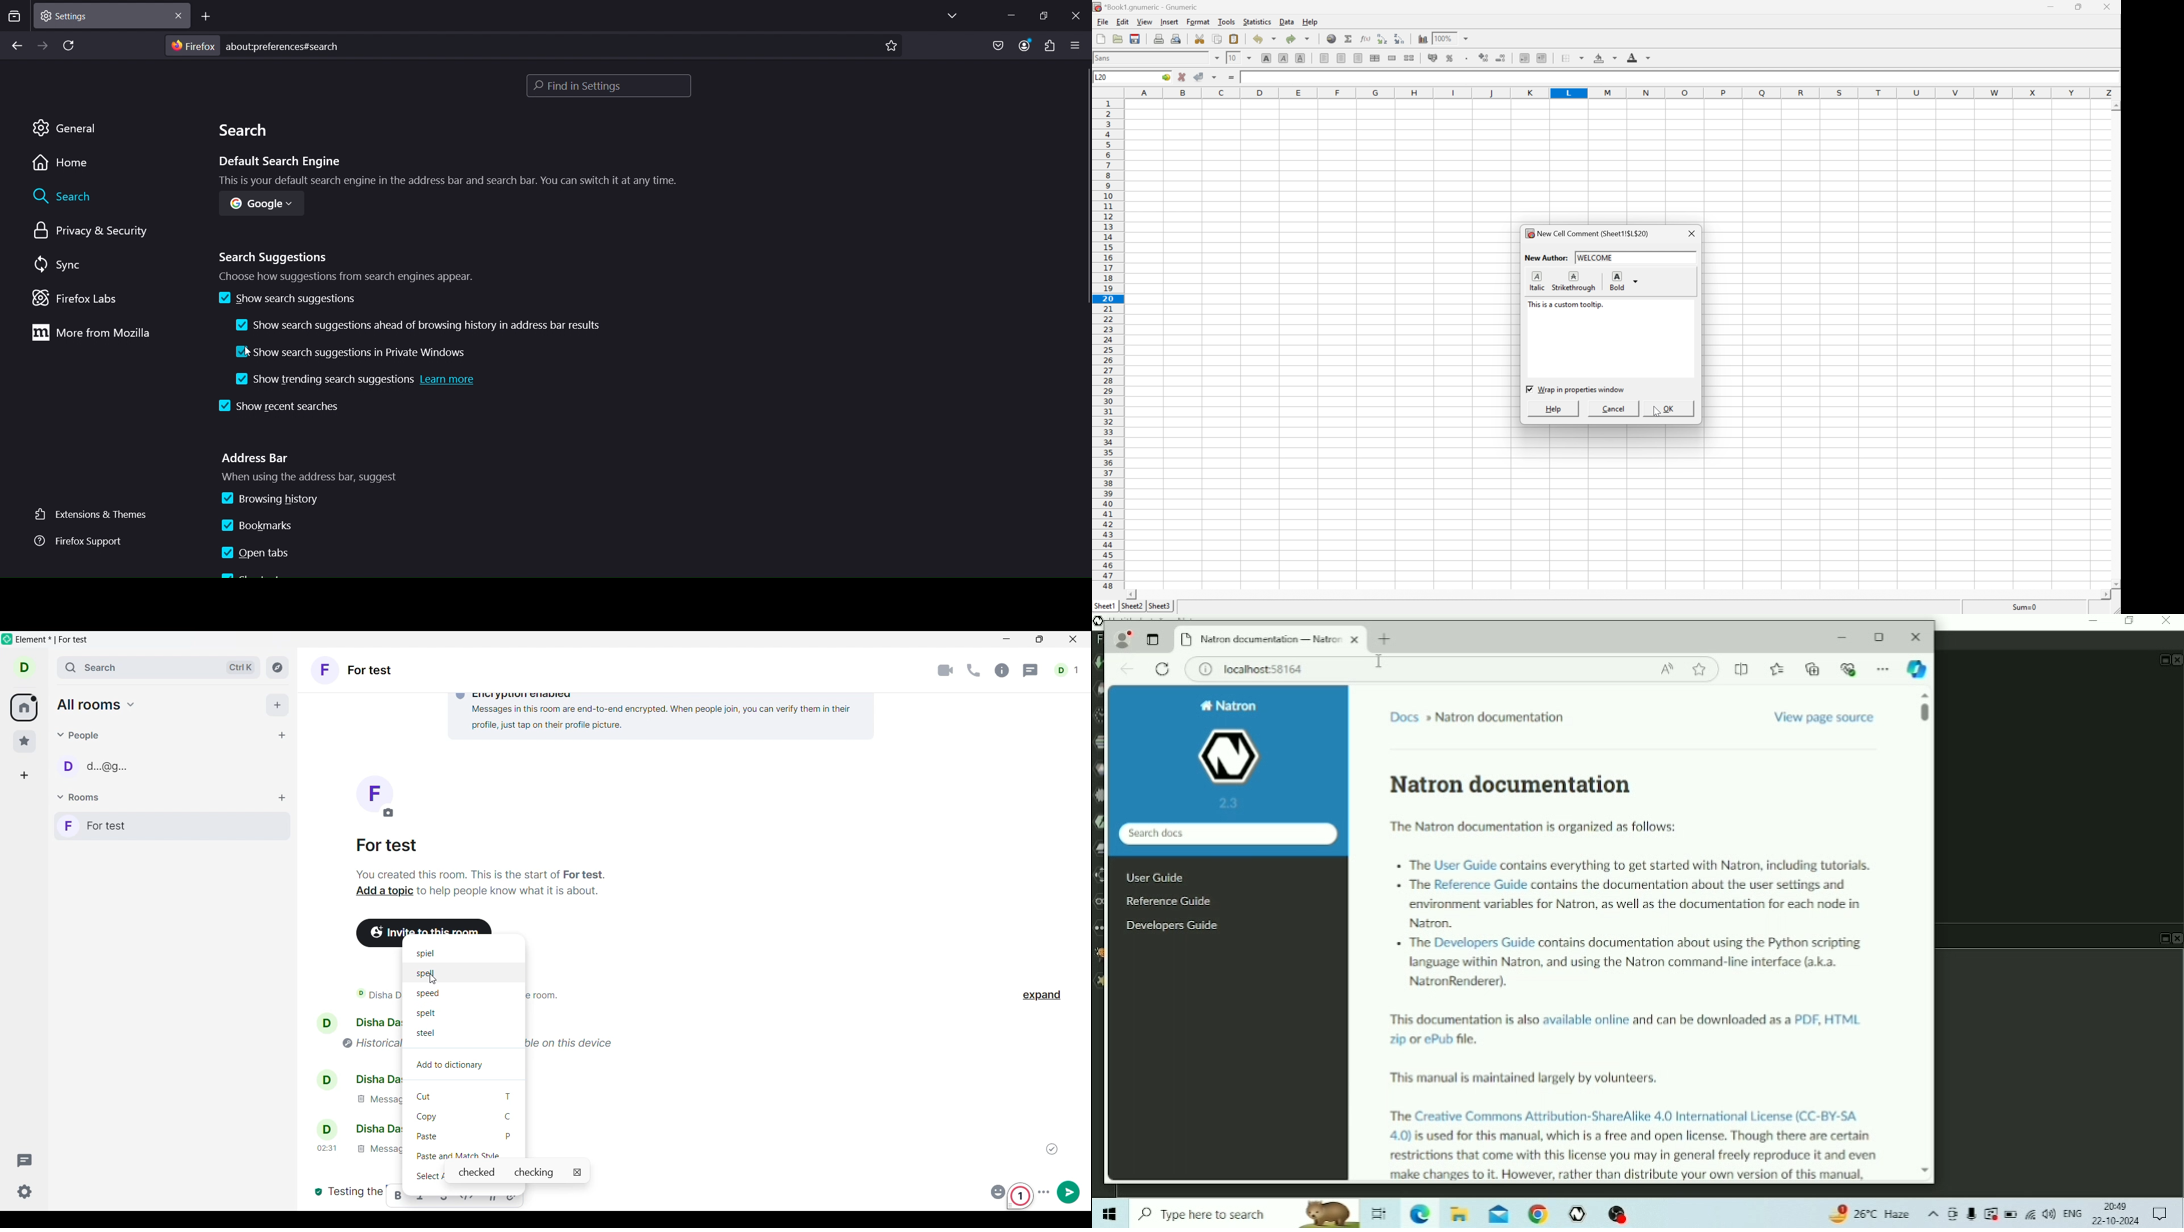  Describe the element at coordinates (657, 712) in the screenshot. I see `Encryption enabled Messages in this room are end-to-end encrypted. When people join, you can verify them in their profile, just tap on their profile picture.` at that location.